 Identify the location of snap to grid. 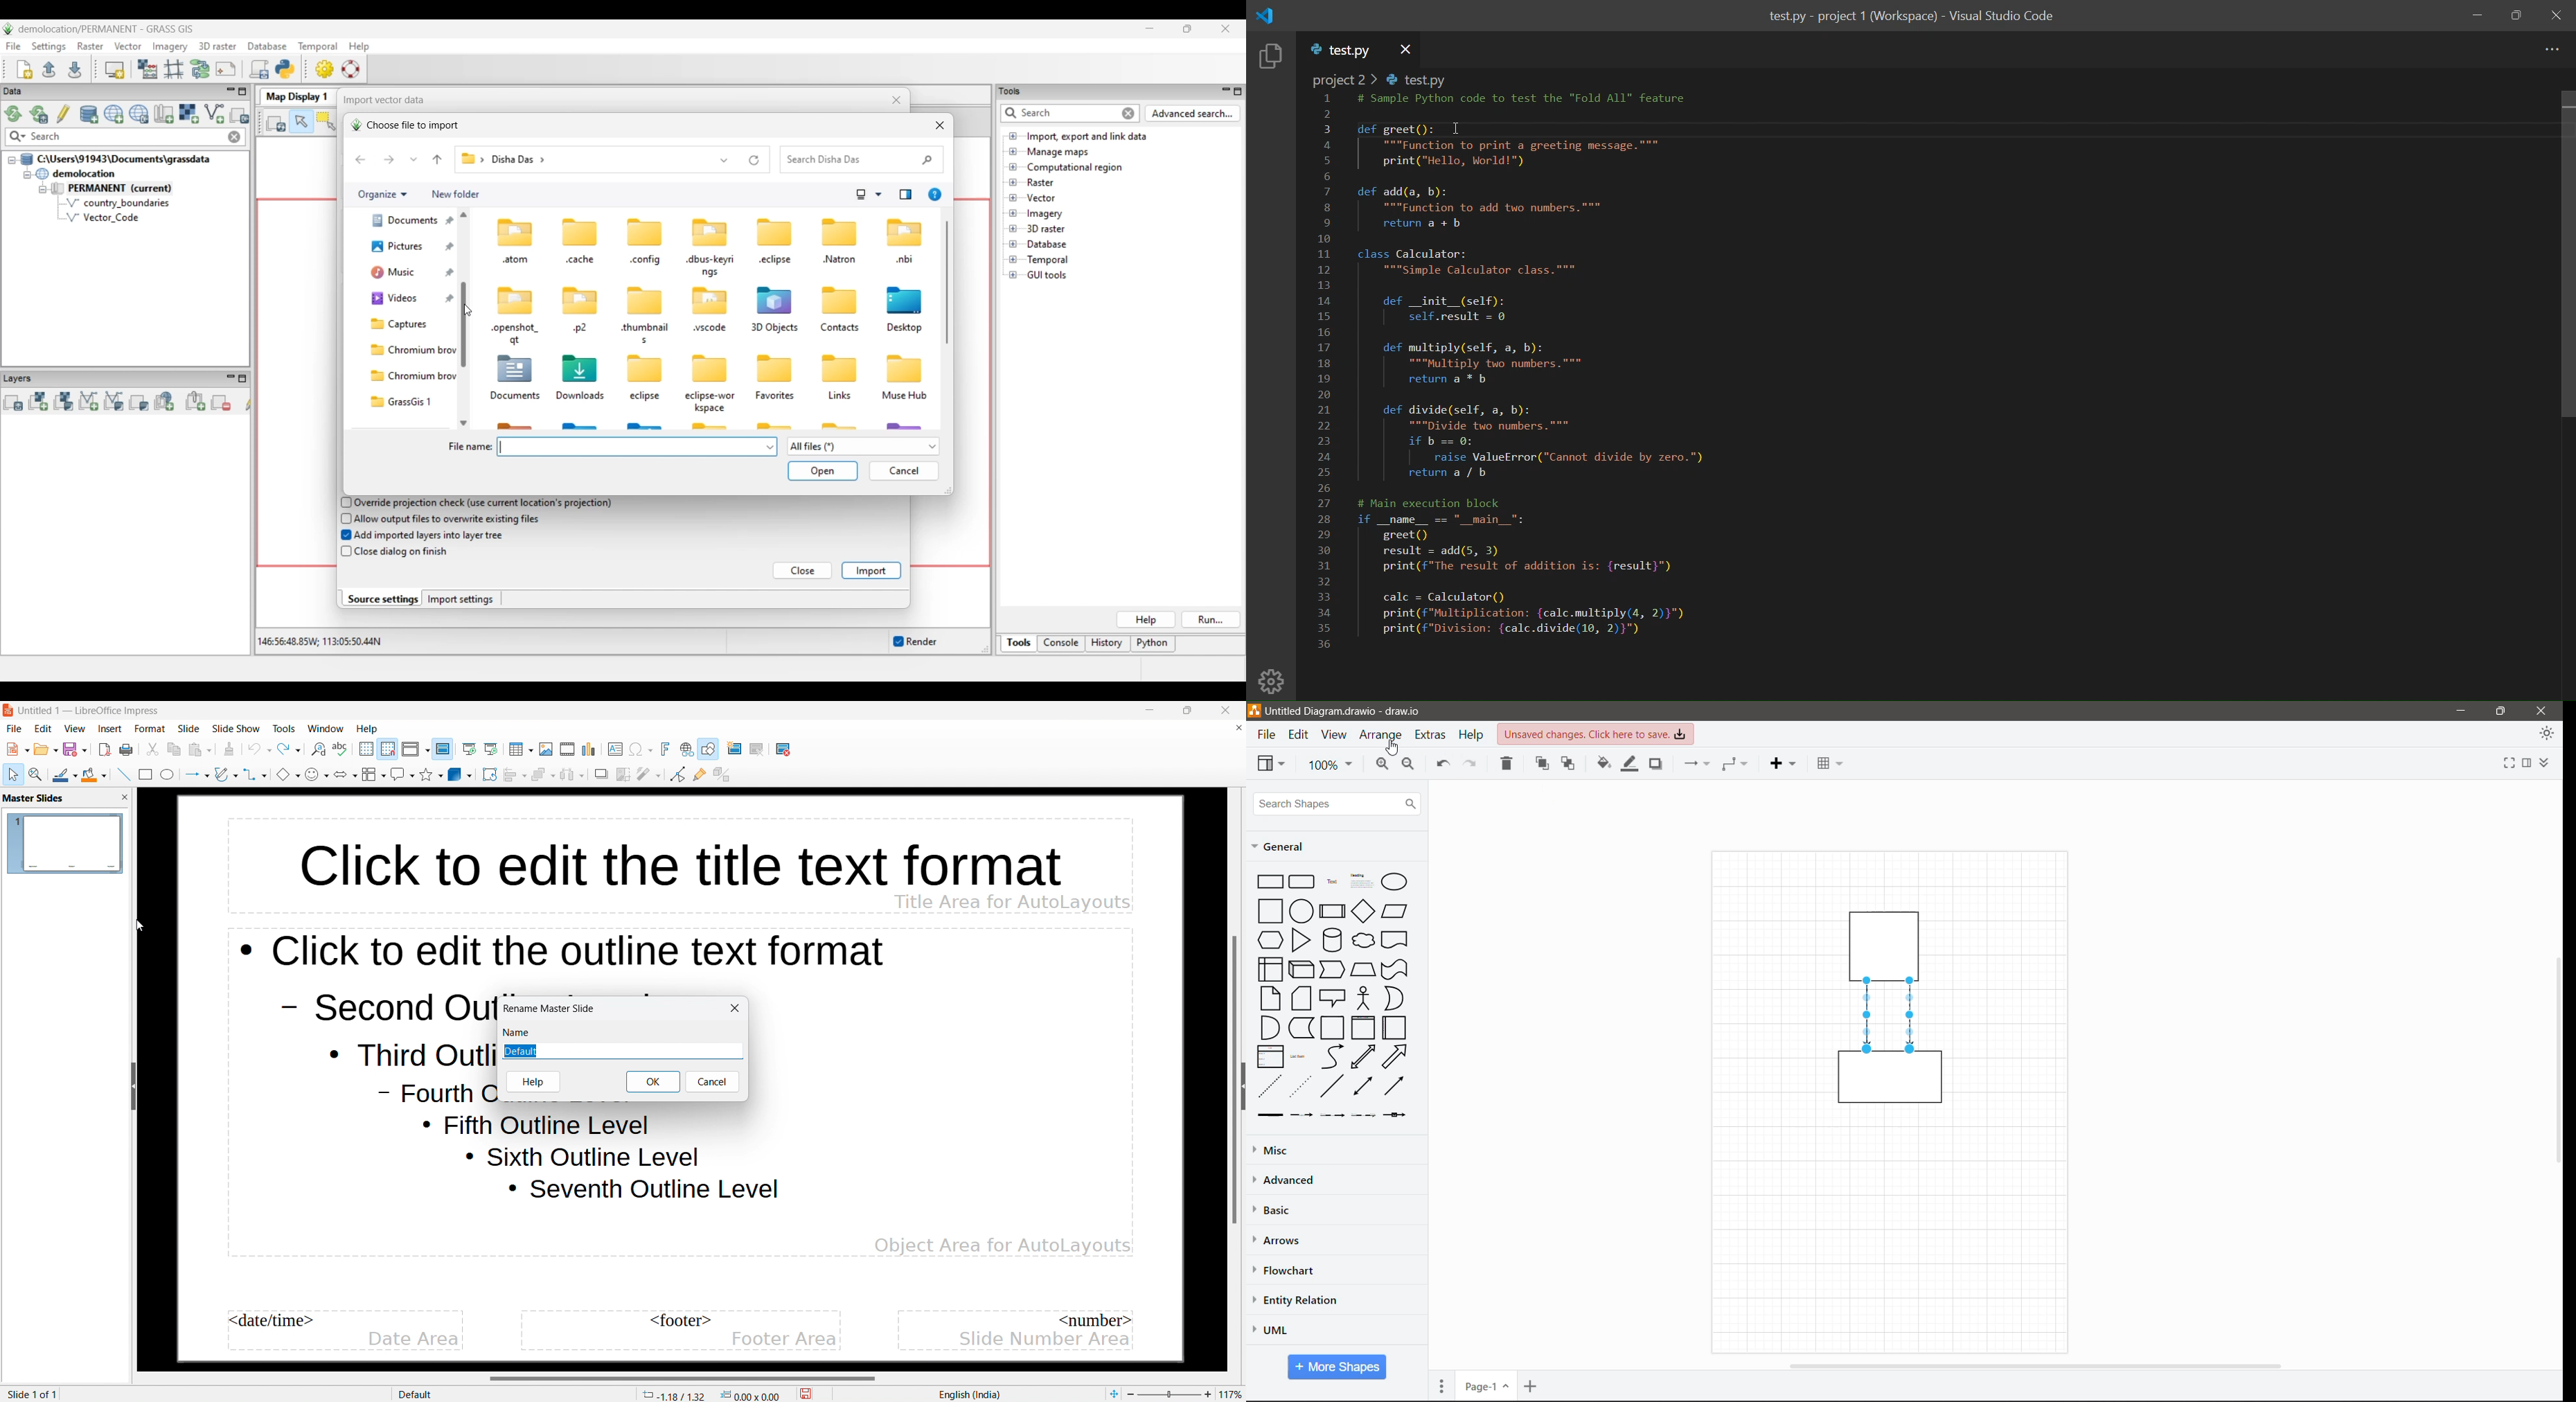
(388, 749).